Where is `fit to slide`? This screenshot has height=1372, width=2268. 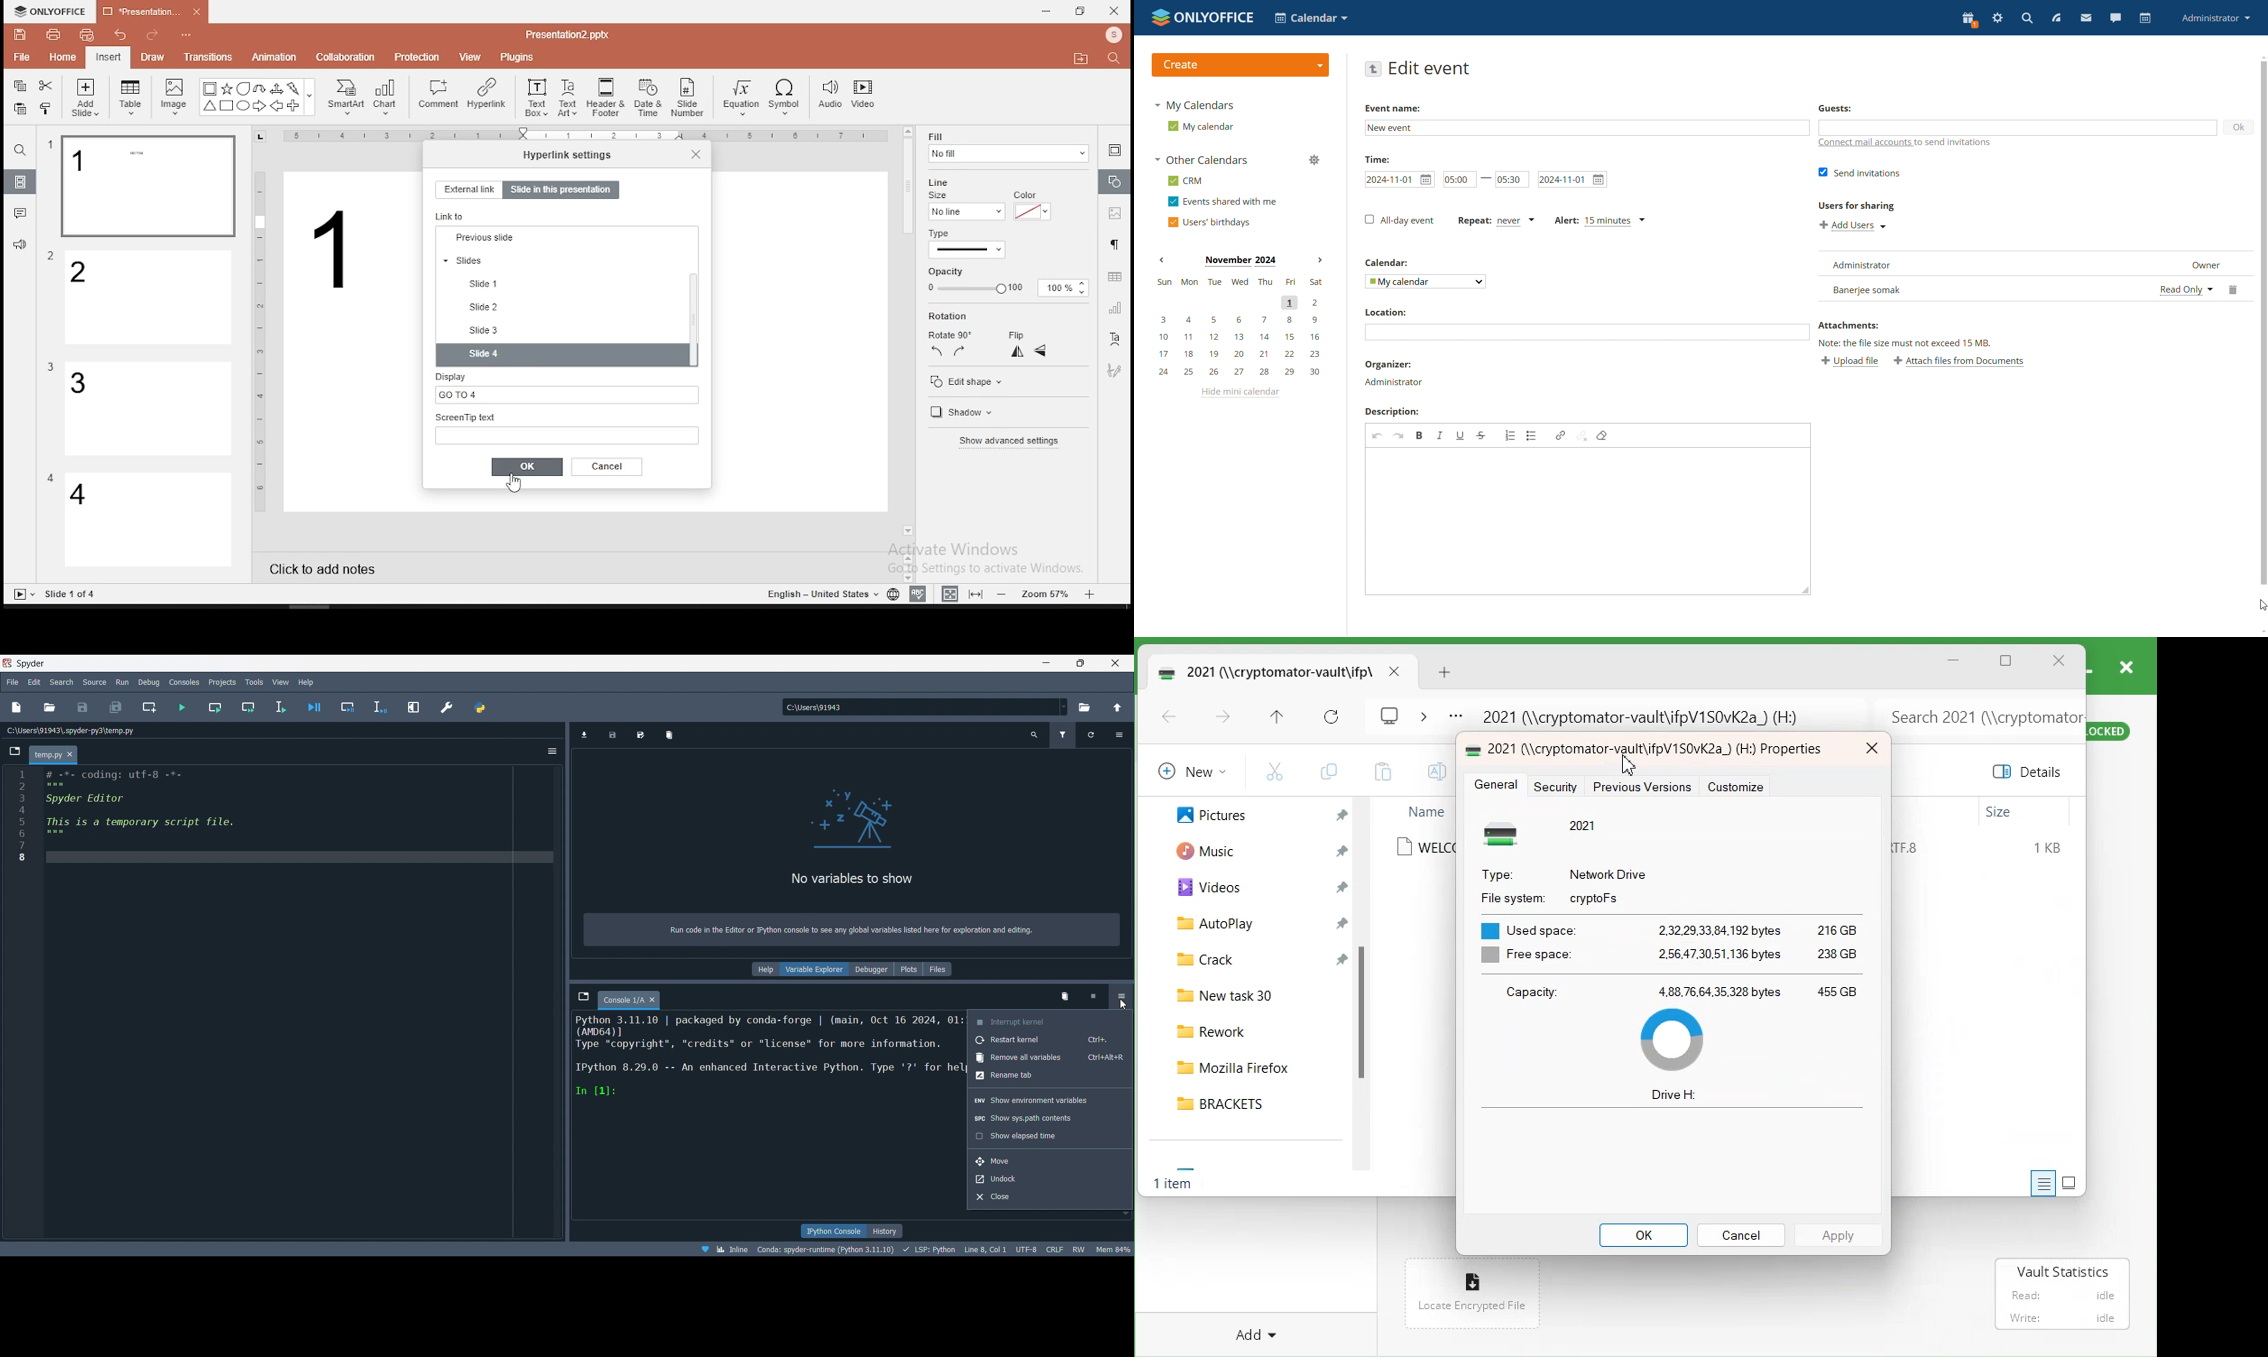 fit to slide is located at coordinates (978, 594).